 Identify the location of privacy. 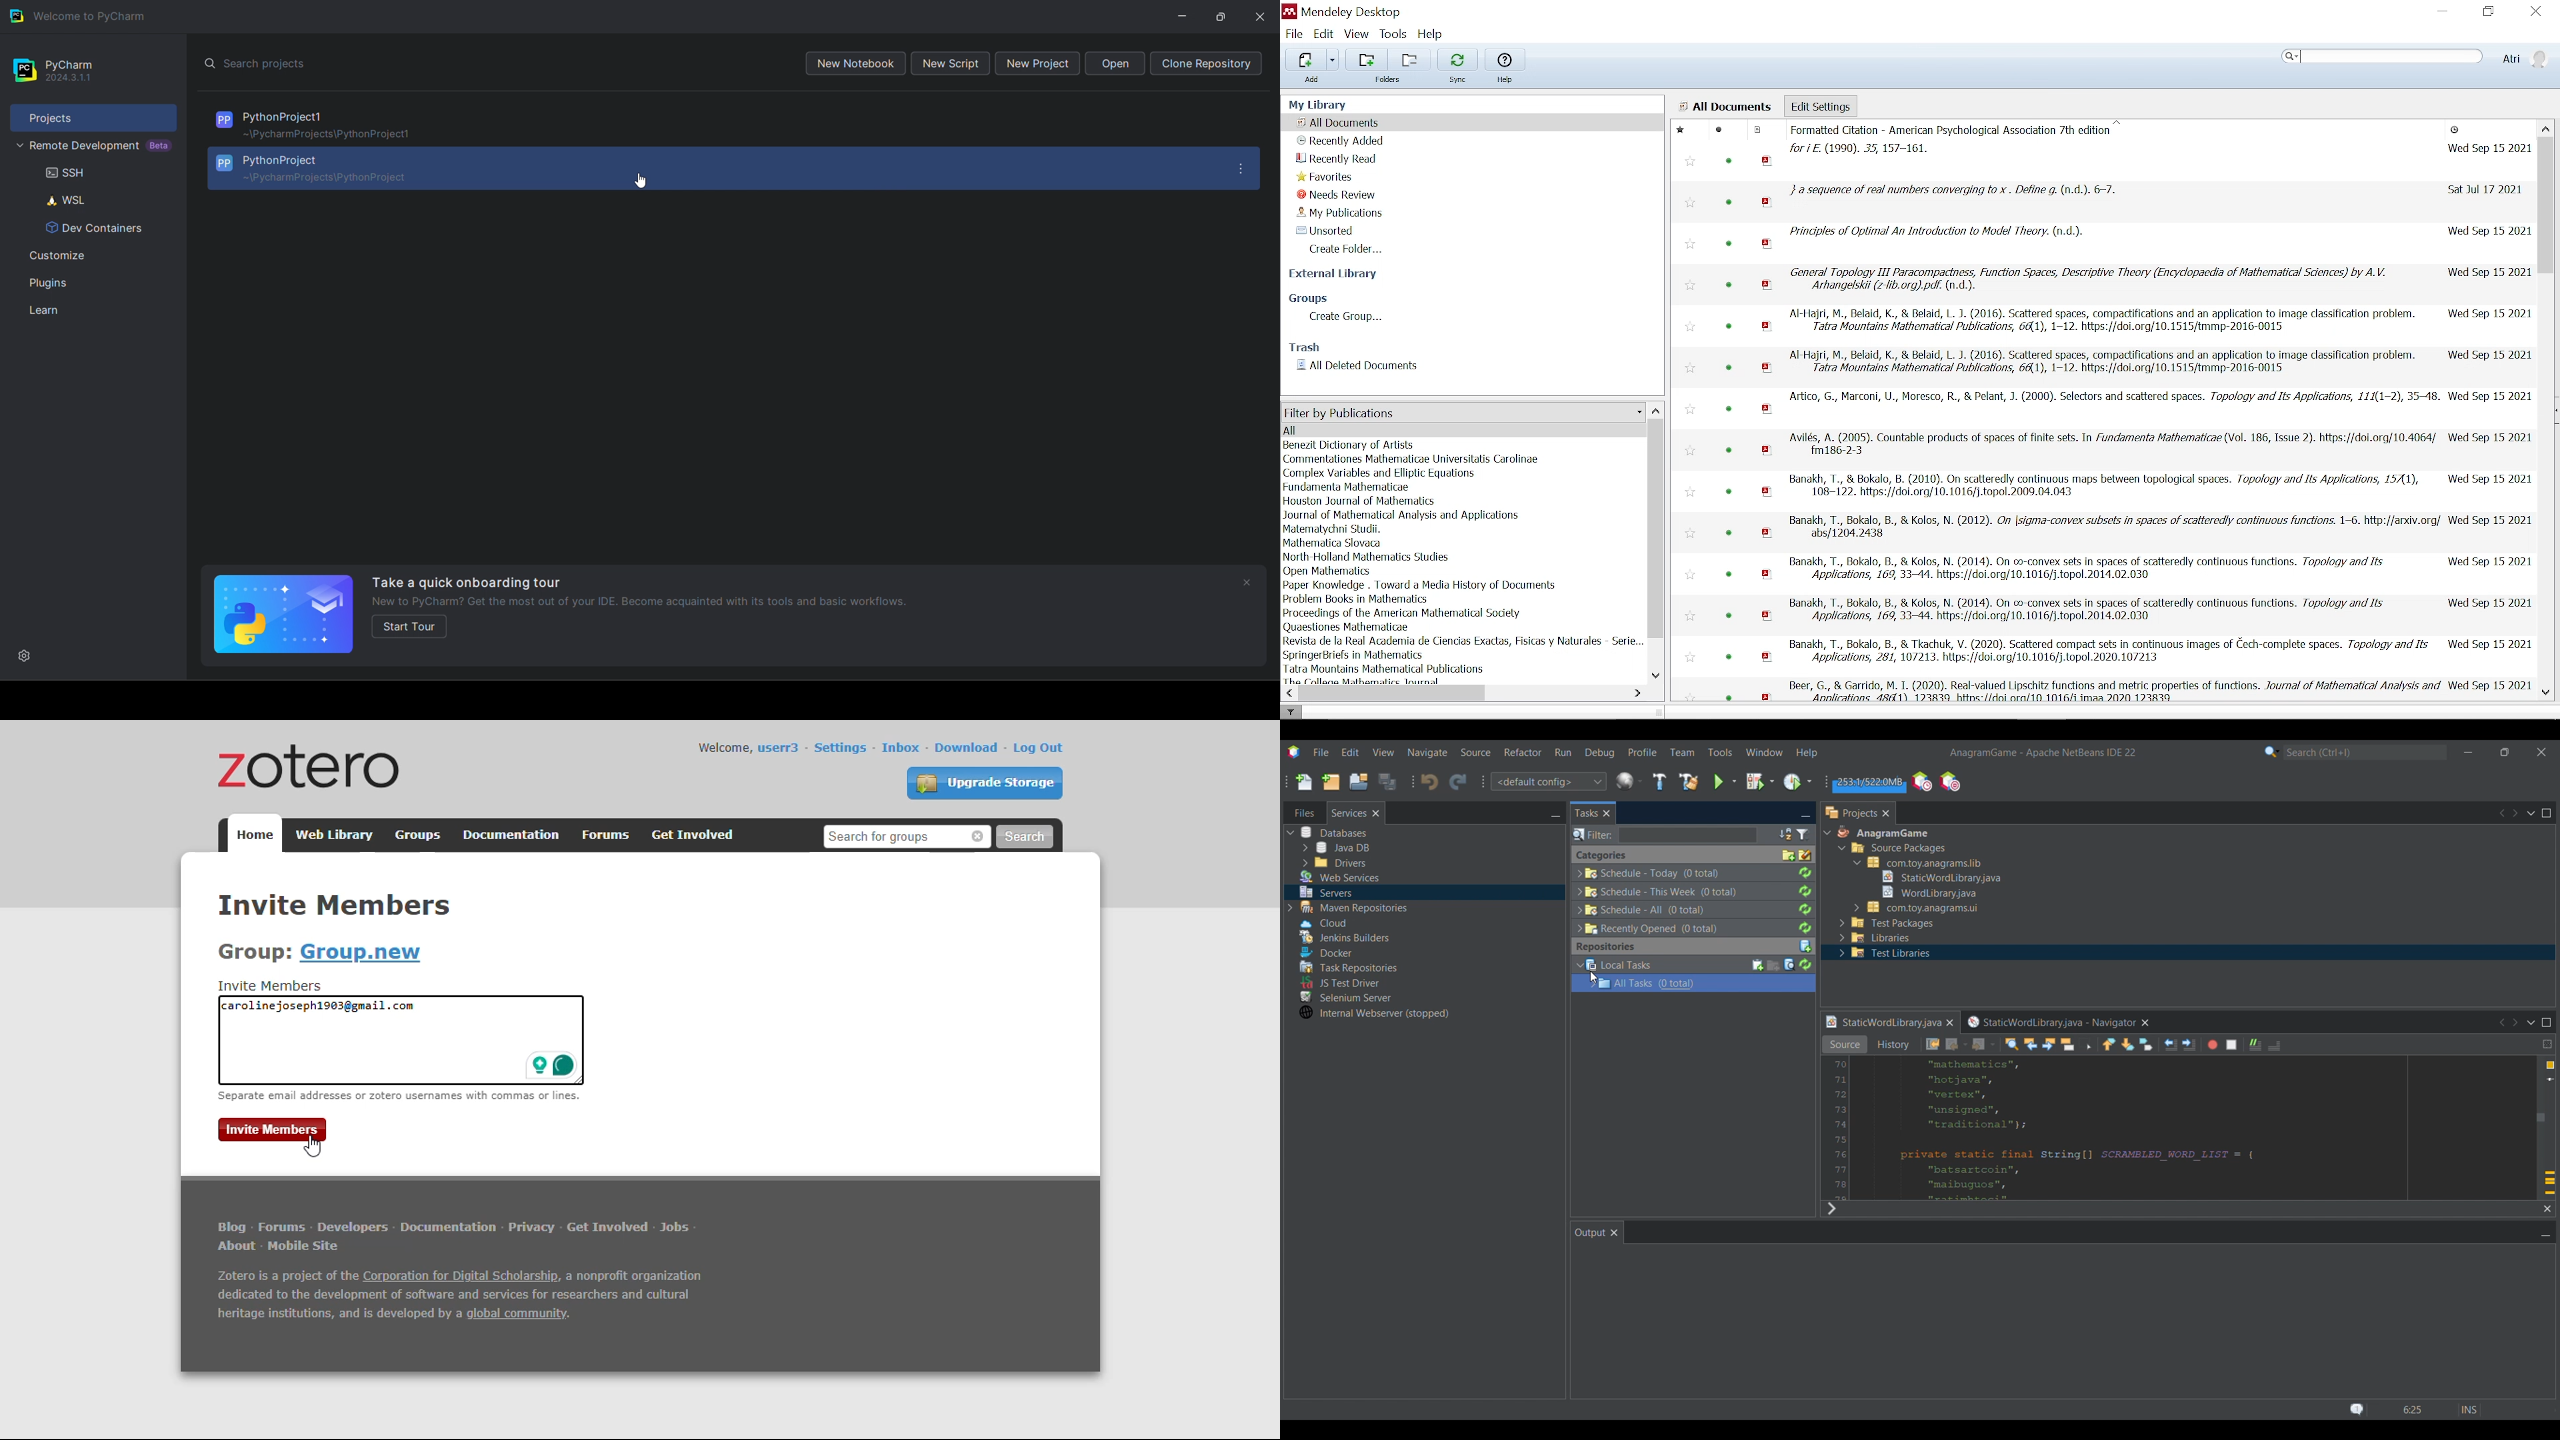
(530, 1228).